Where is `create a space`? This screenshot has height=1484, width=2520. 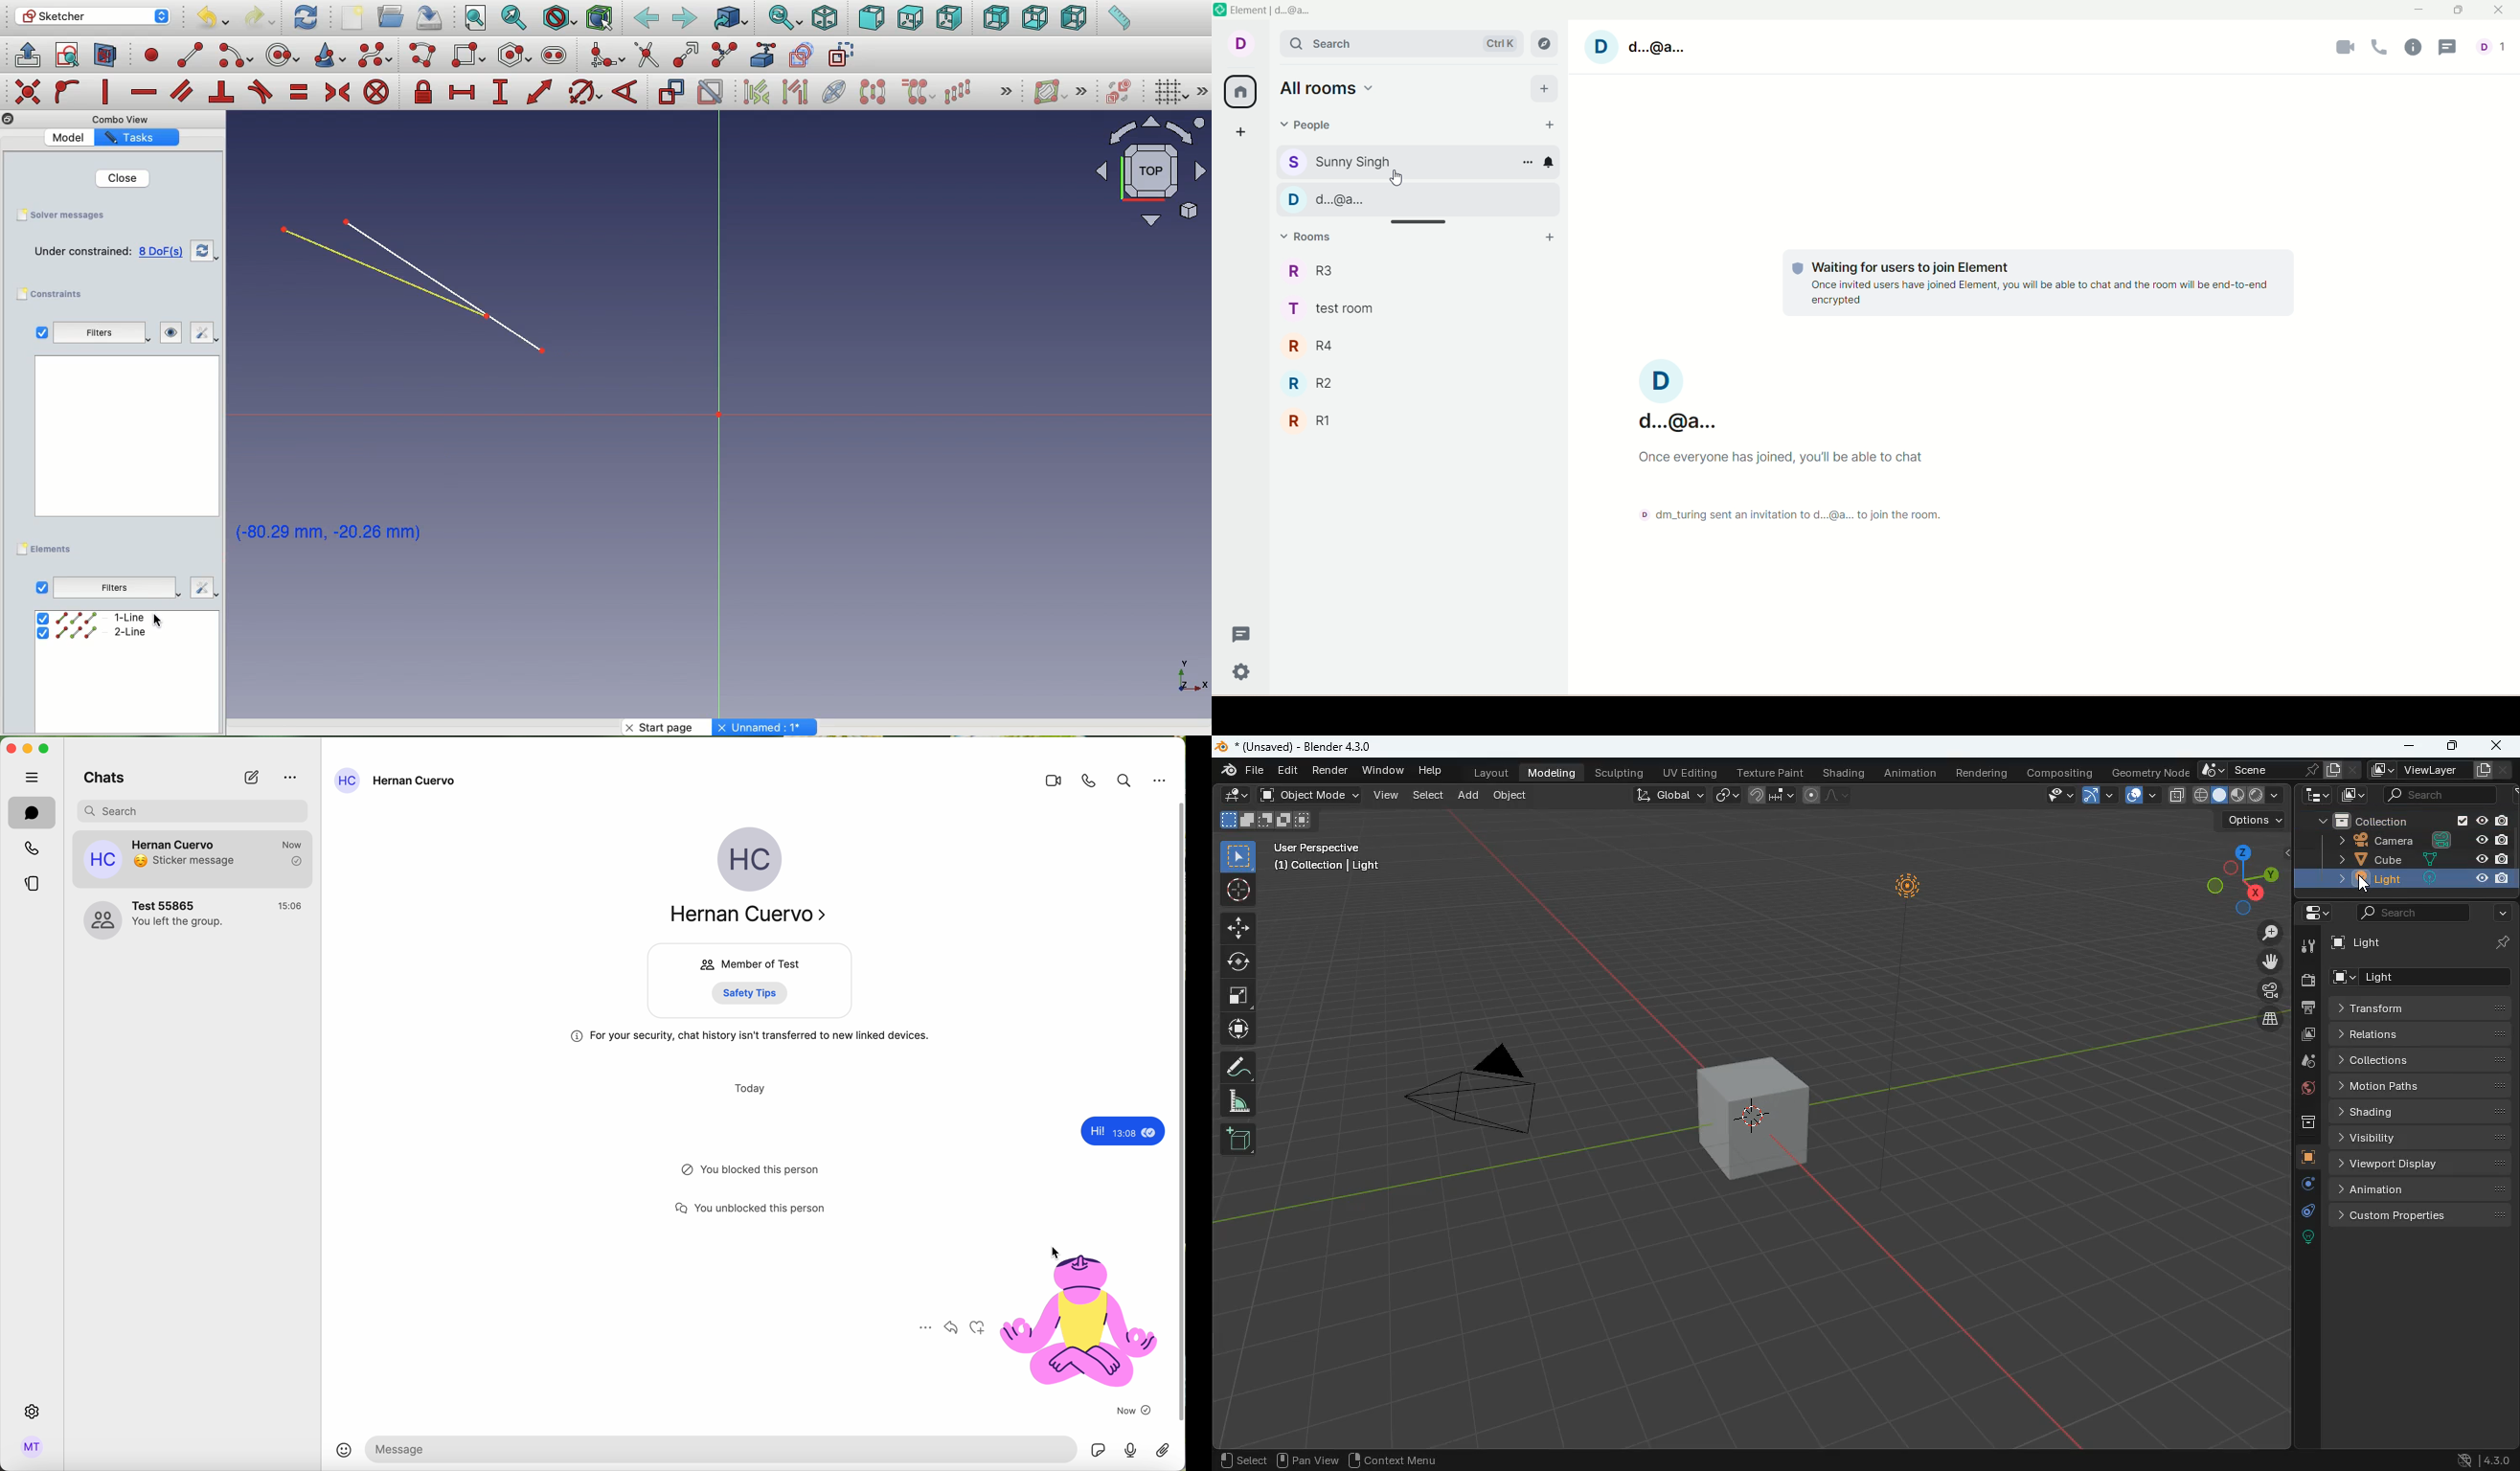
create a space is located at coordinates (1241, 134).